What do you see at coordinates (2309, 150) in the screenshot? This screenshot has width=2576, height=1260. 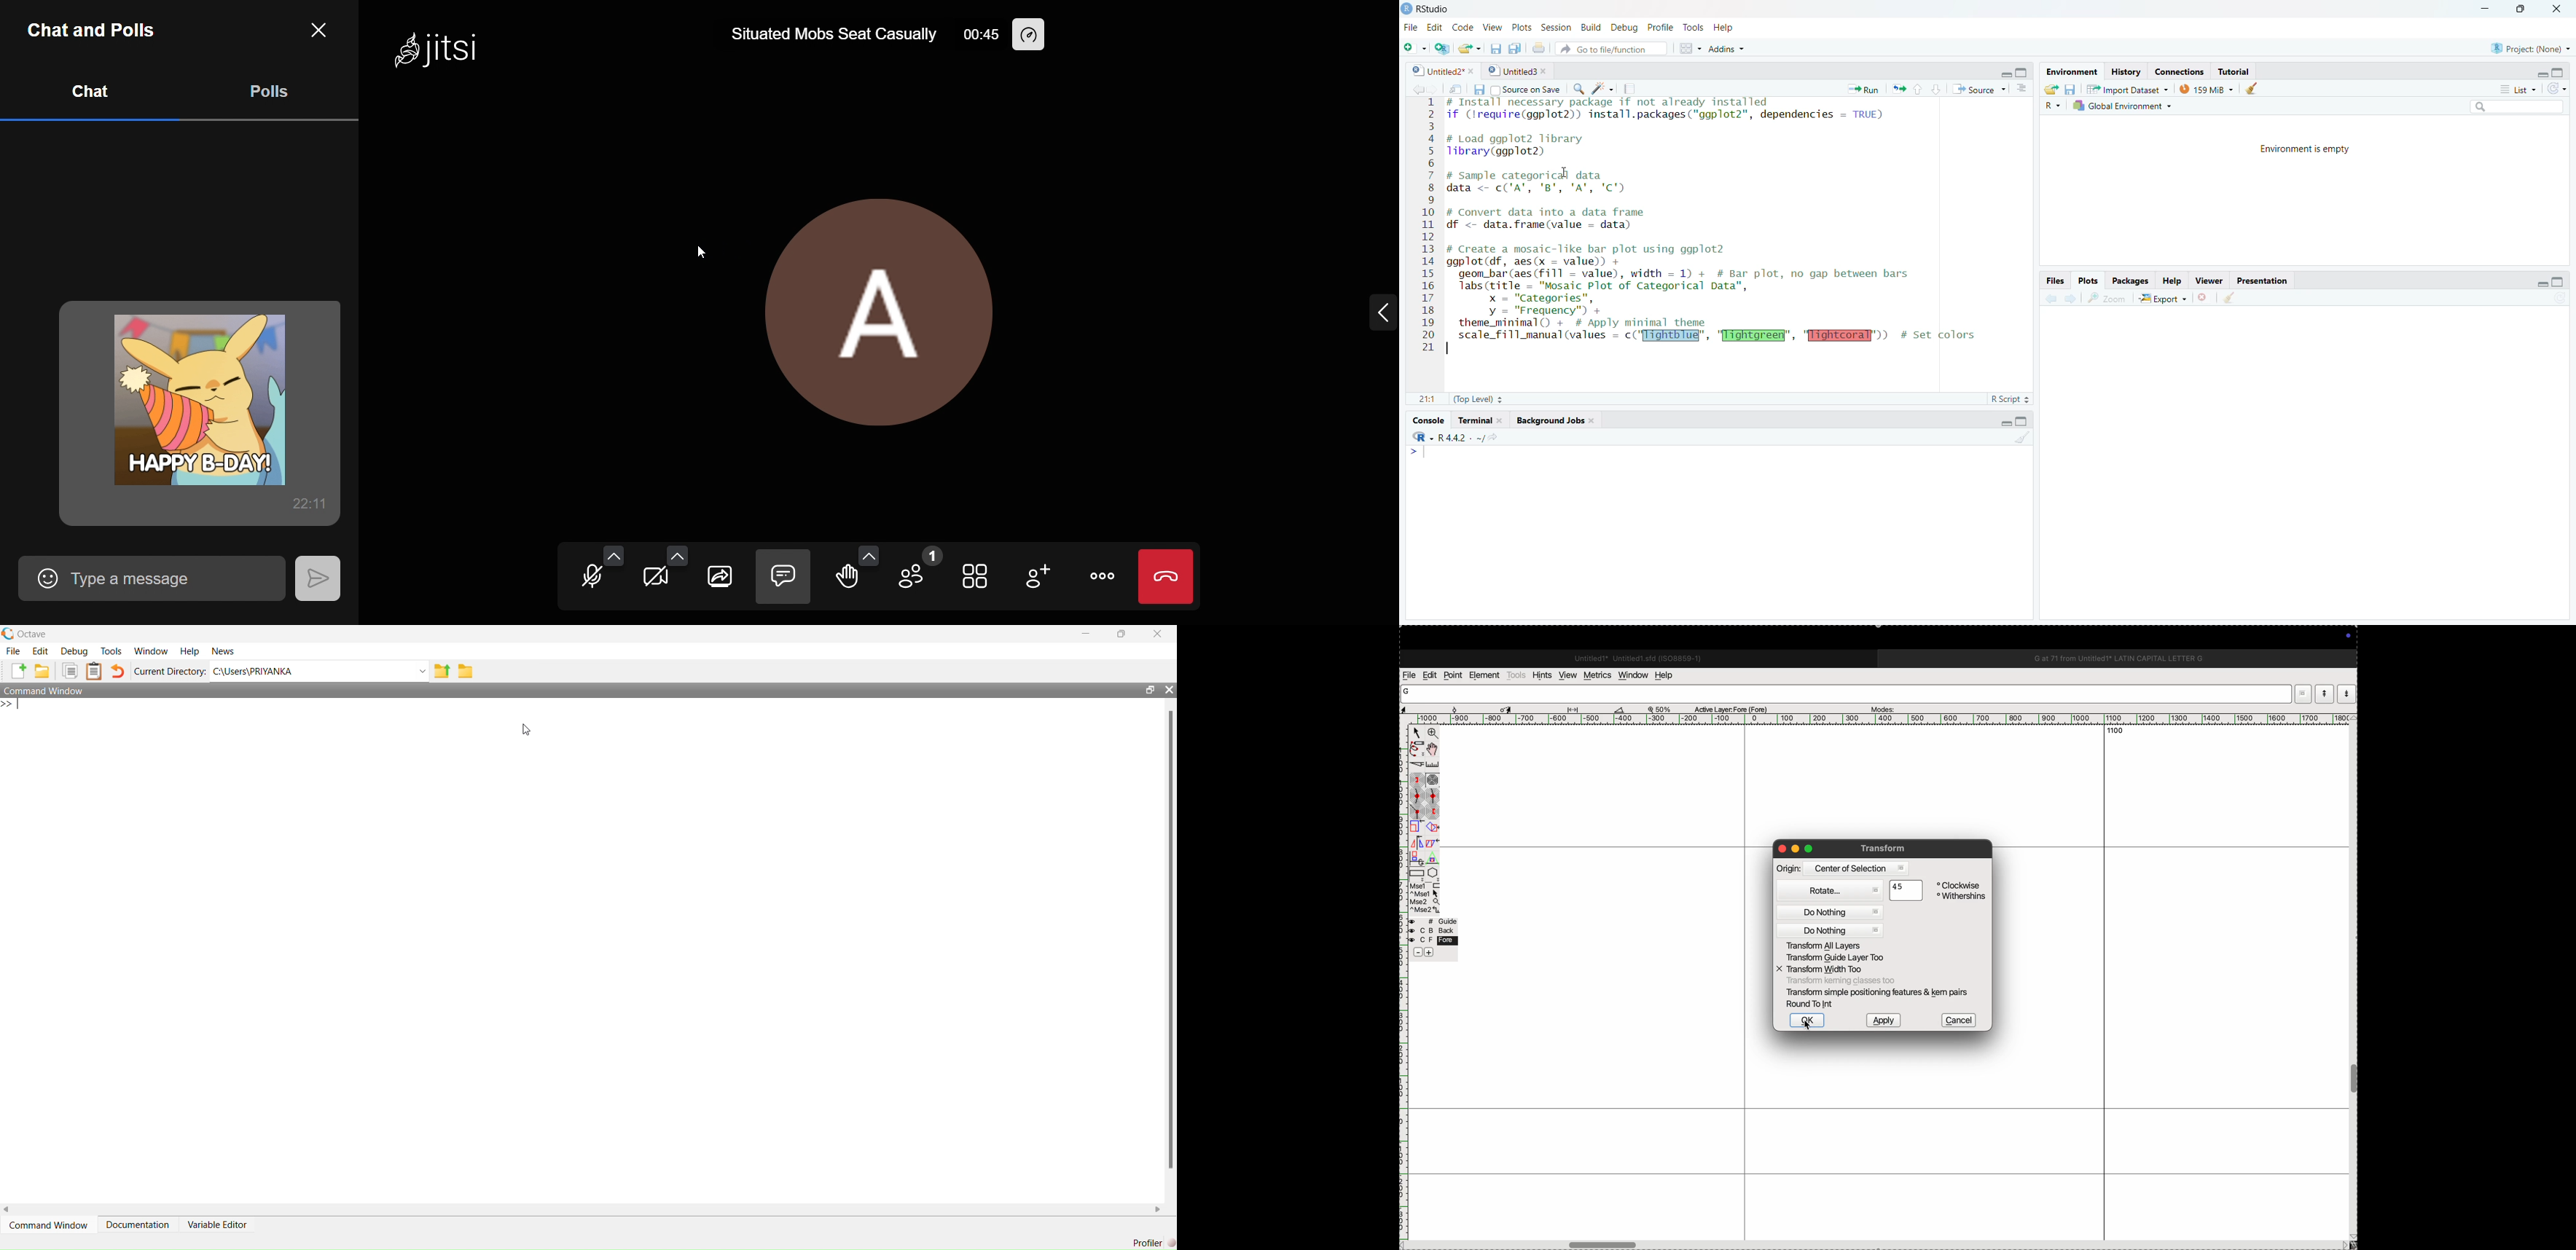 I see `Environment is empty` at bounding box center [2309, 150].